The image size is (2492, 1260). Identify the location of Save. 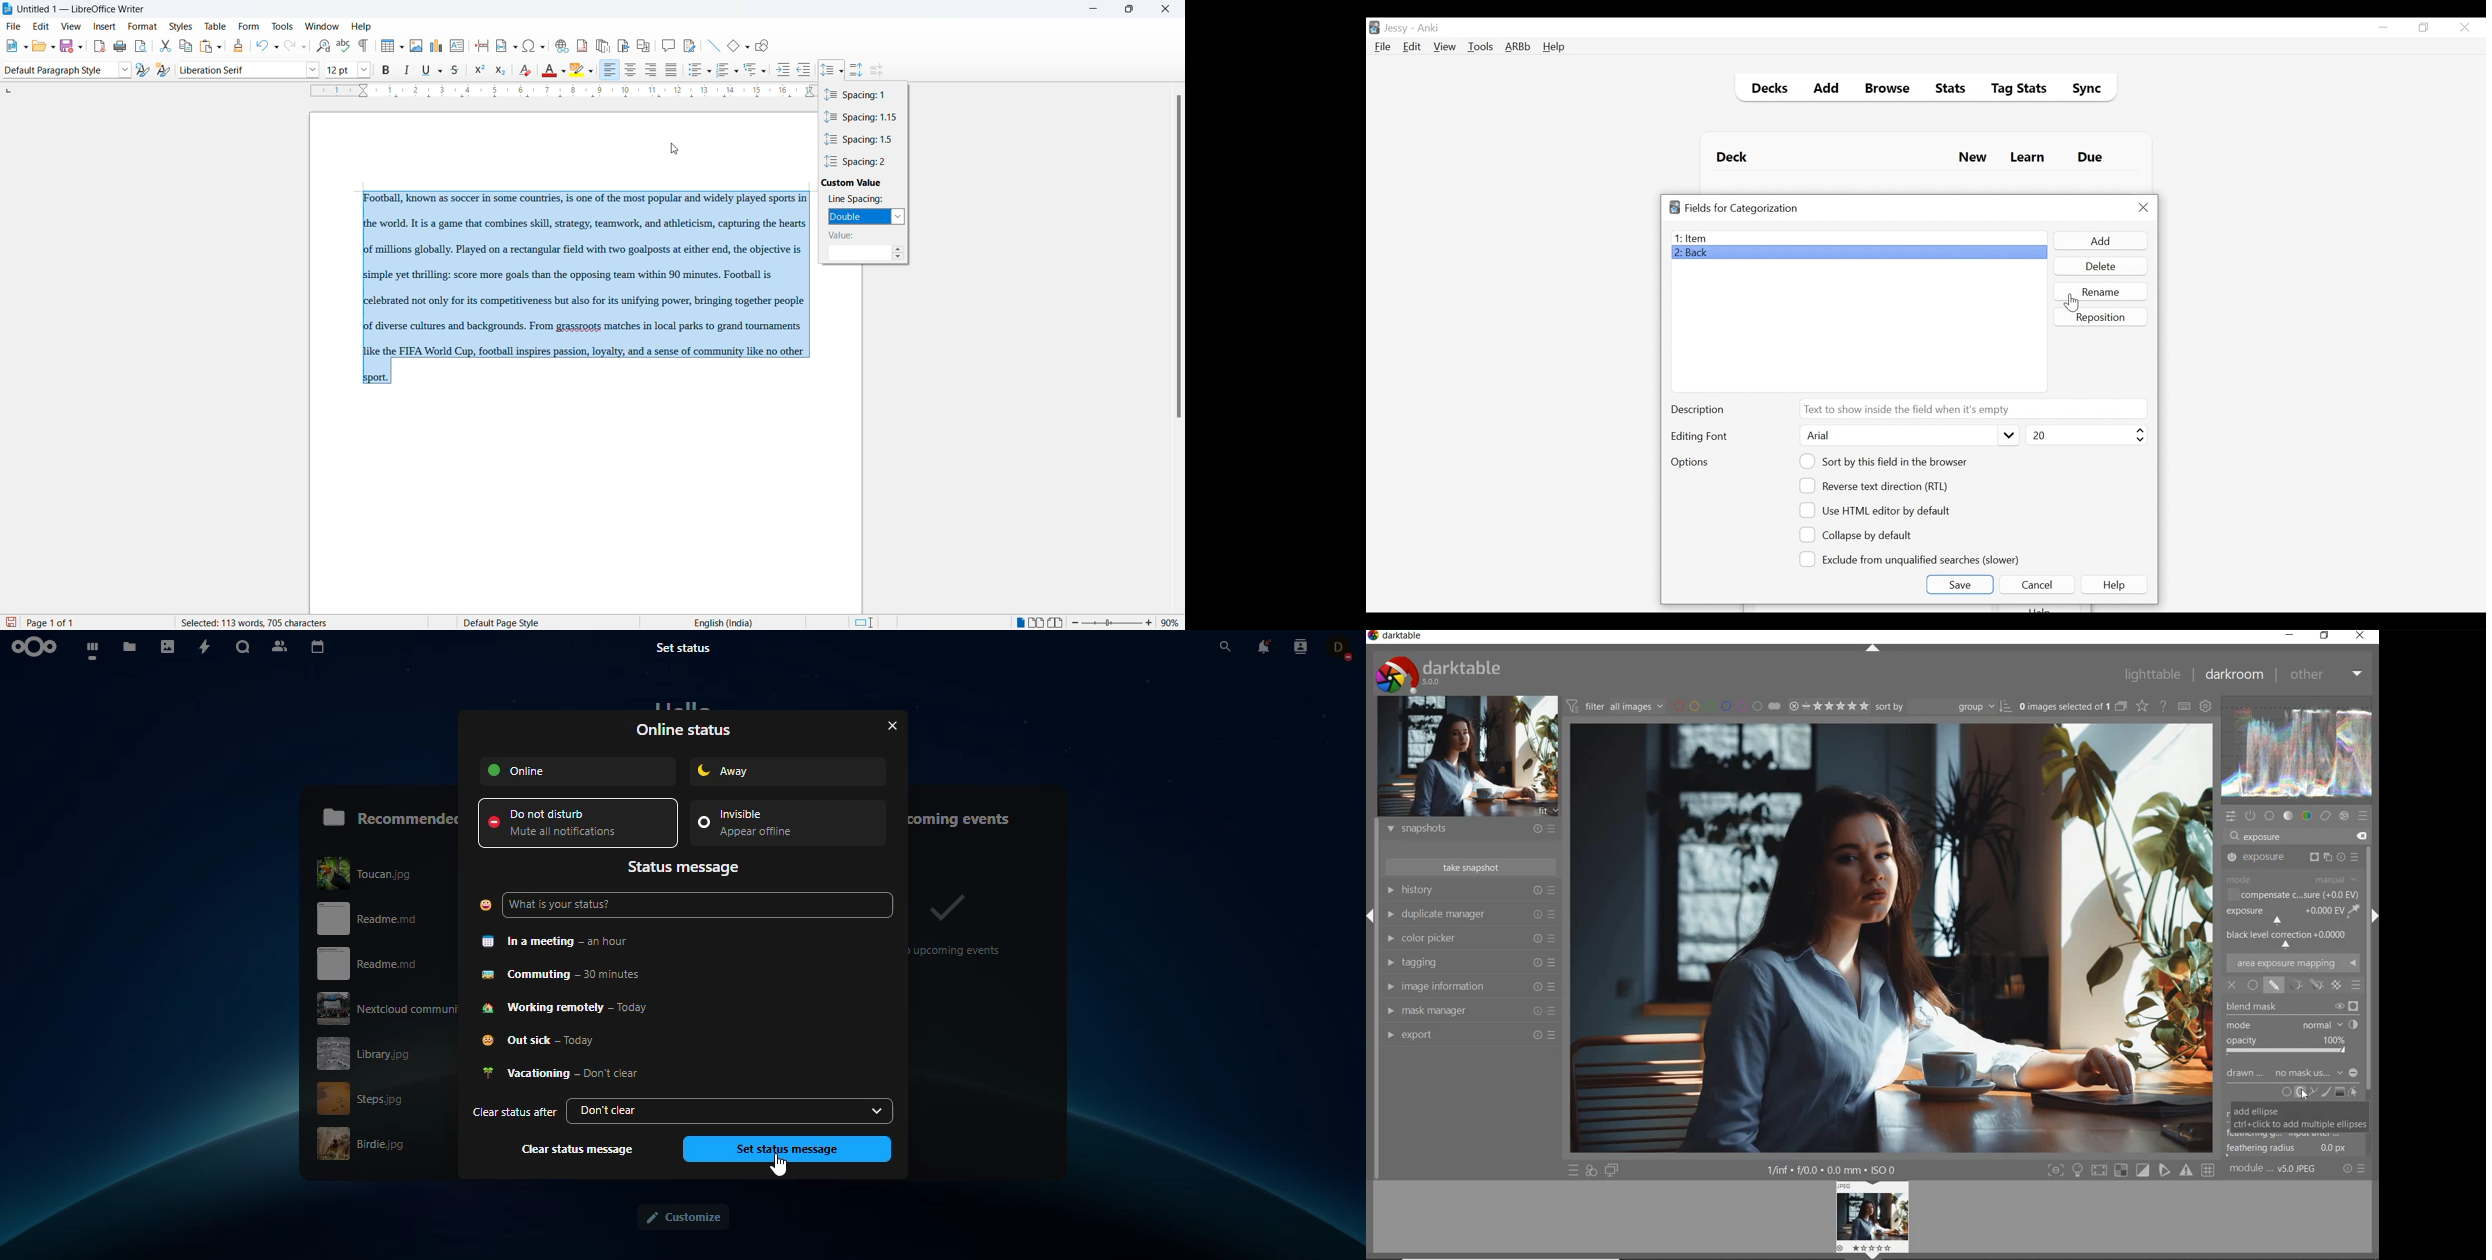
(1959, 584).